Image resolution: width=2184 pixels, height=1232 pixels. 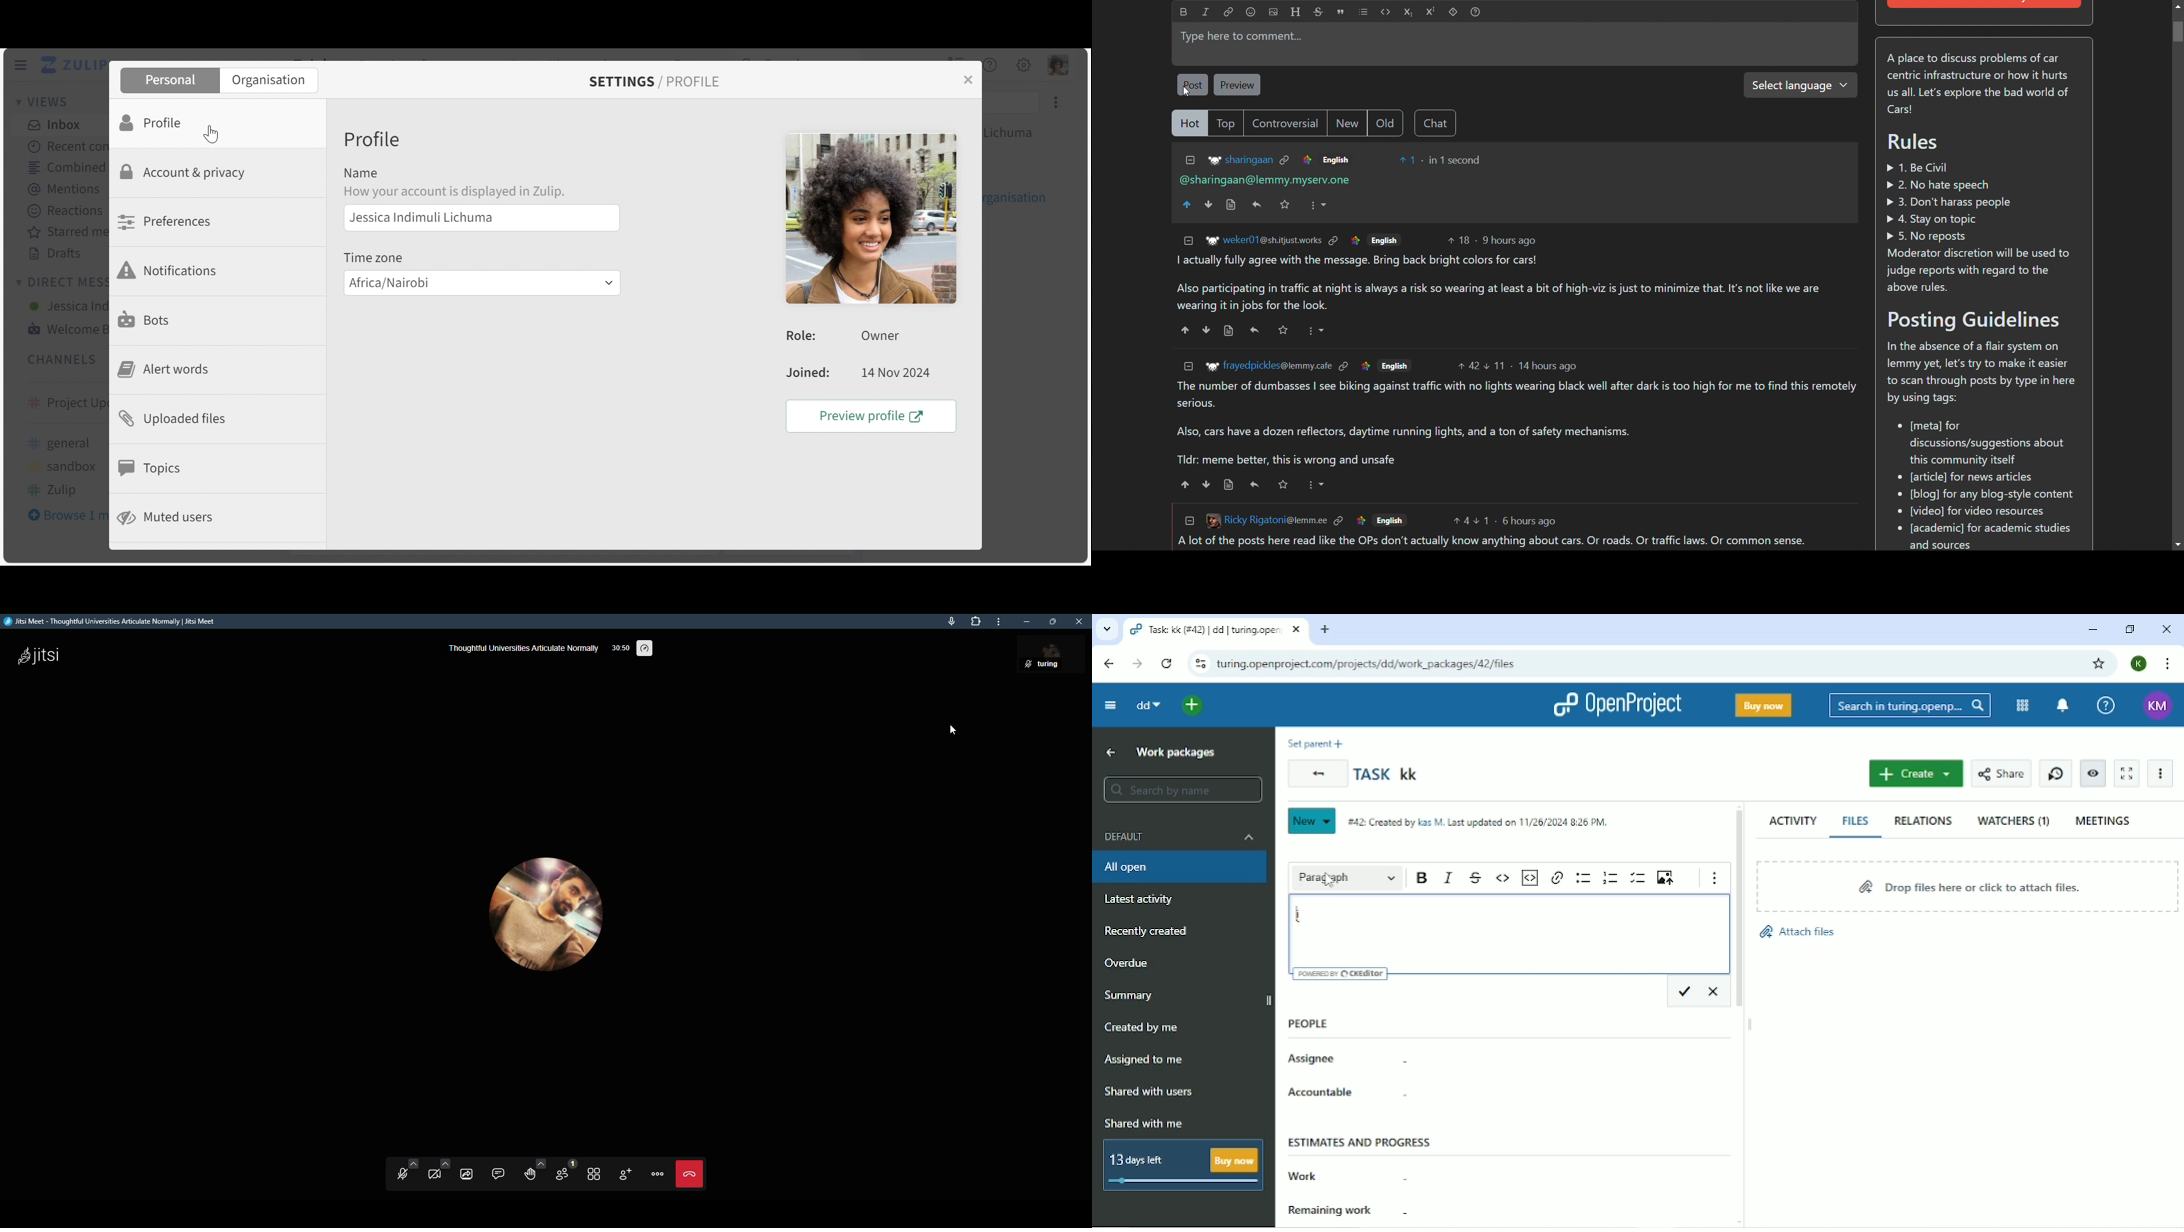 What do you see at coordinates (1111, 753) in the screenshot?
I see `Up` at bounding box center [1111, 753].